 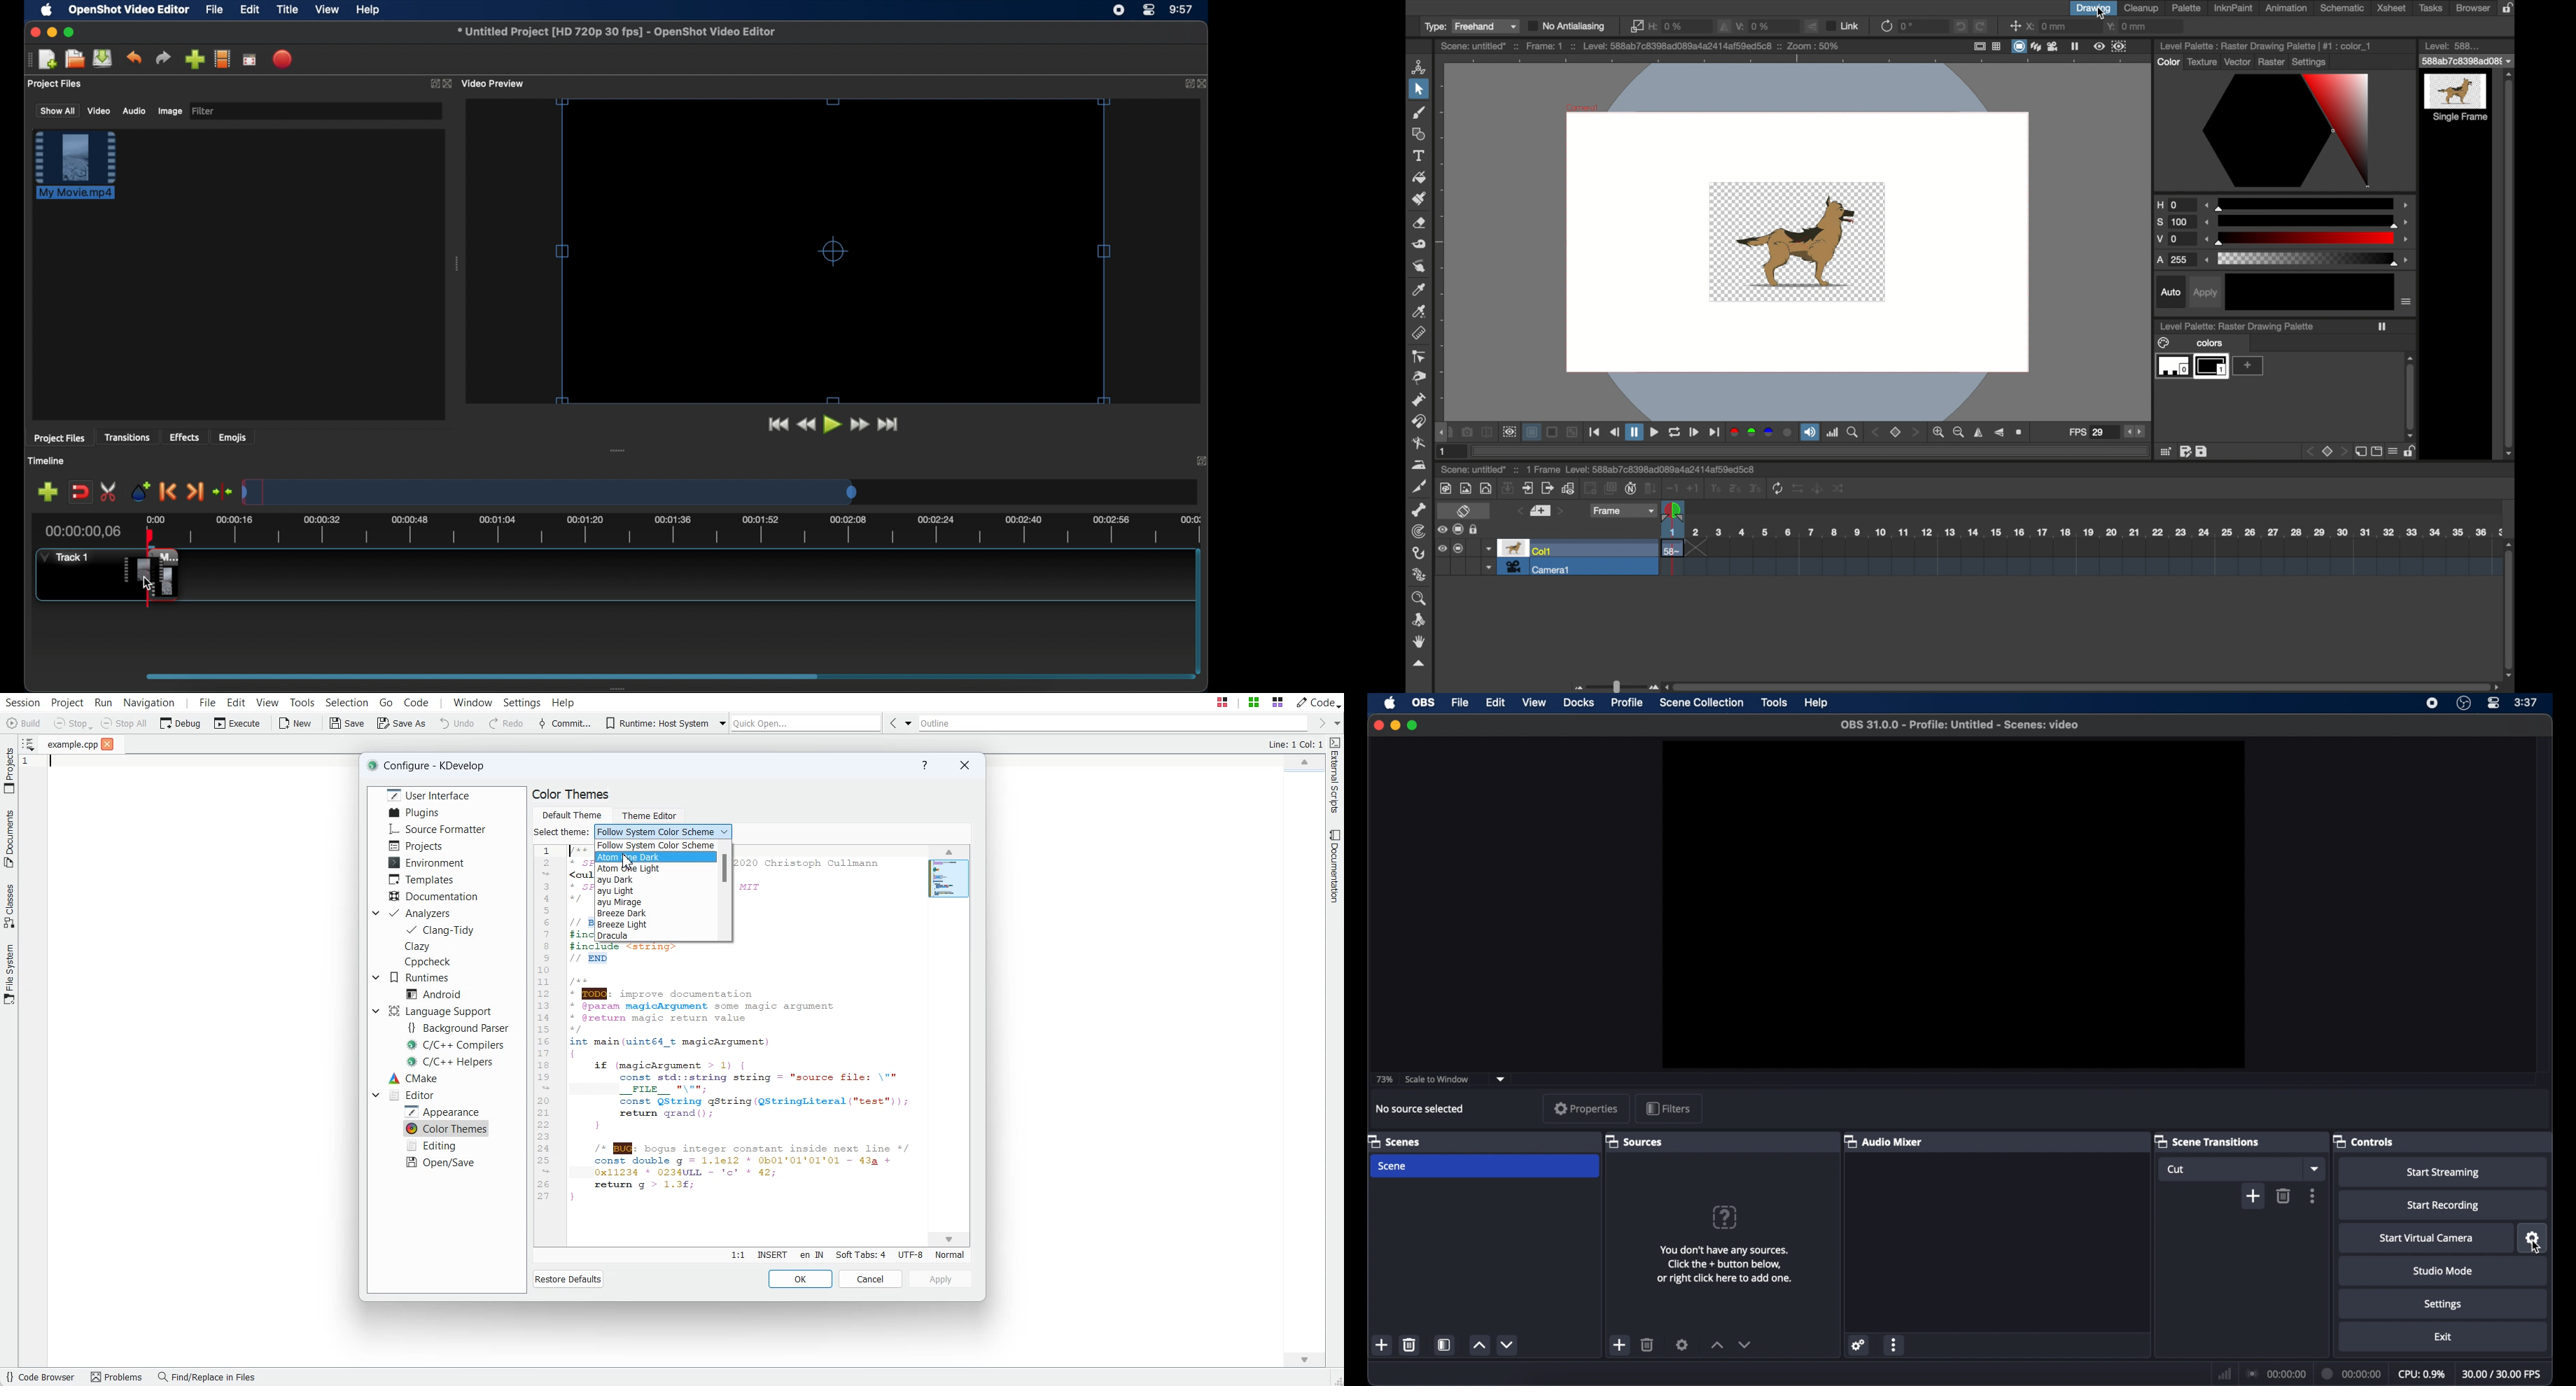 What do you see at coordinates (1818, 703) in the screenshot?
I see `help` at bounding box center [1818, 703].